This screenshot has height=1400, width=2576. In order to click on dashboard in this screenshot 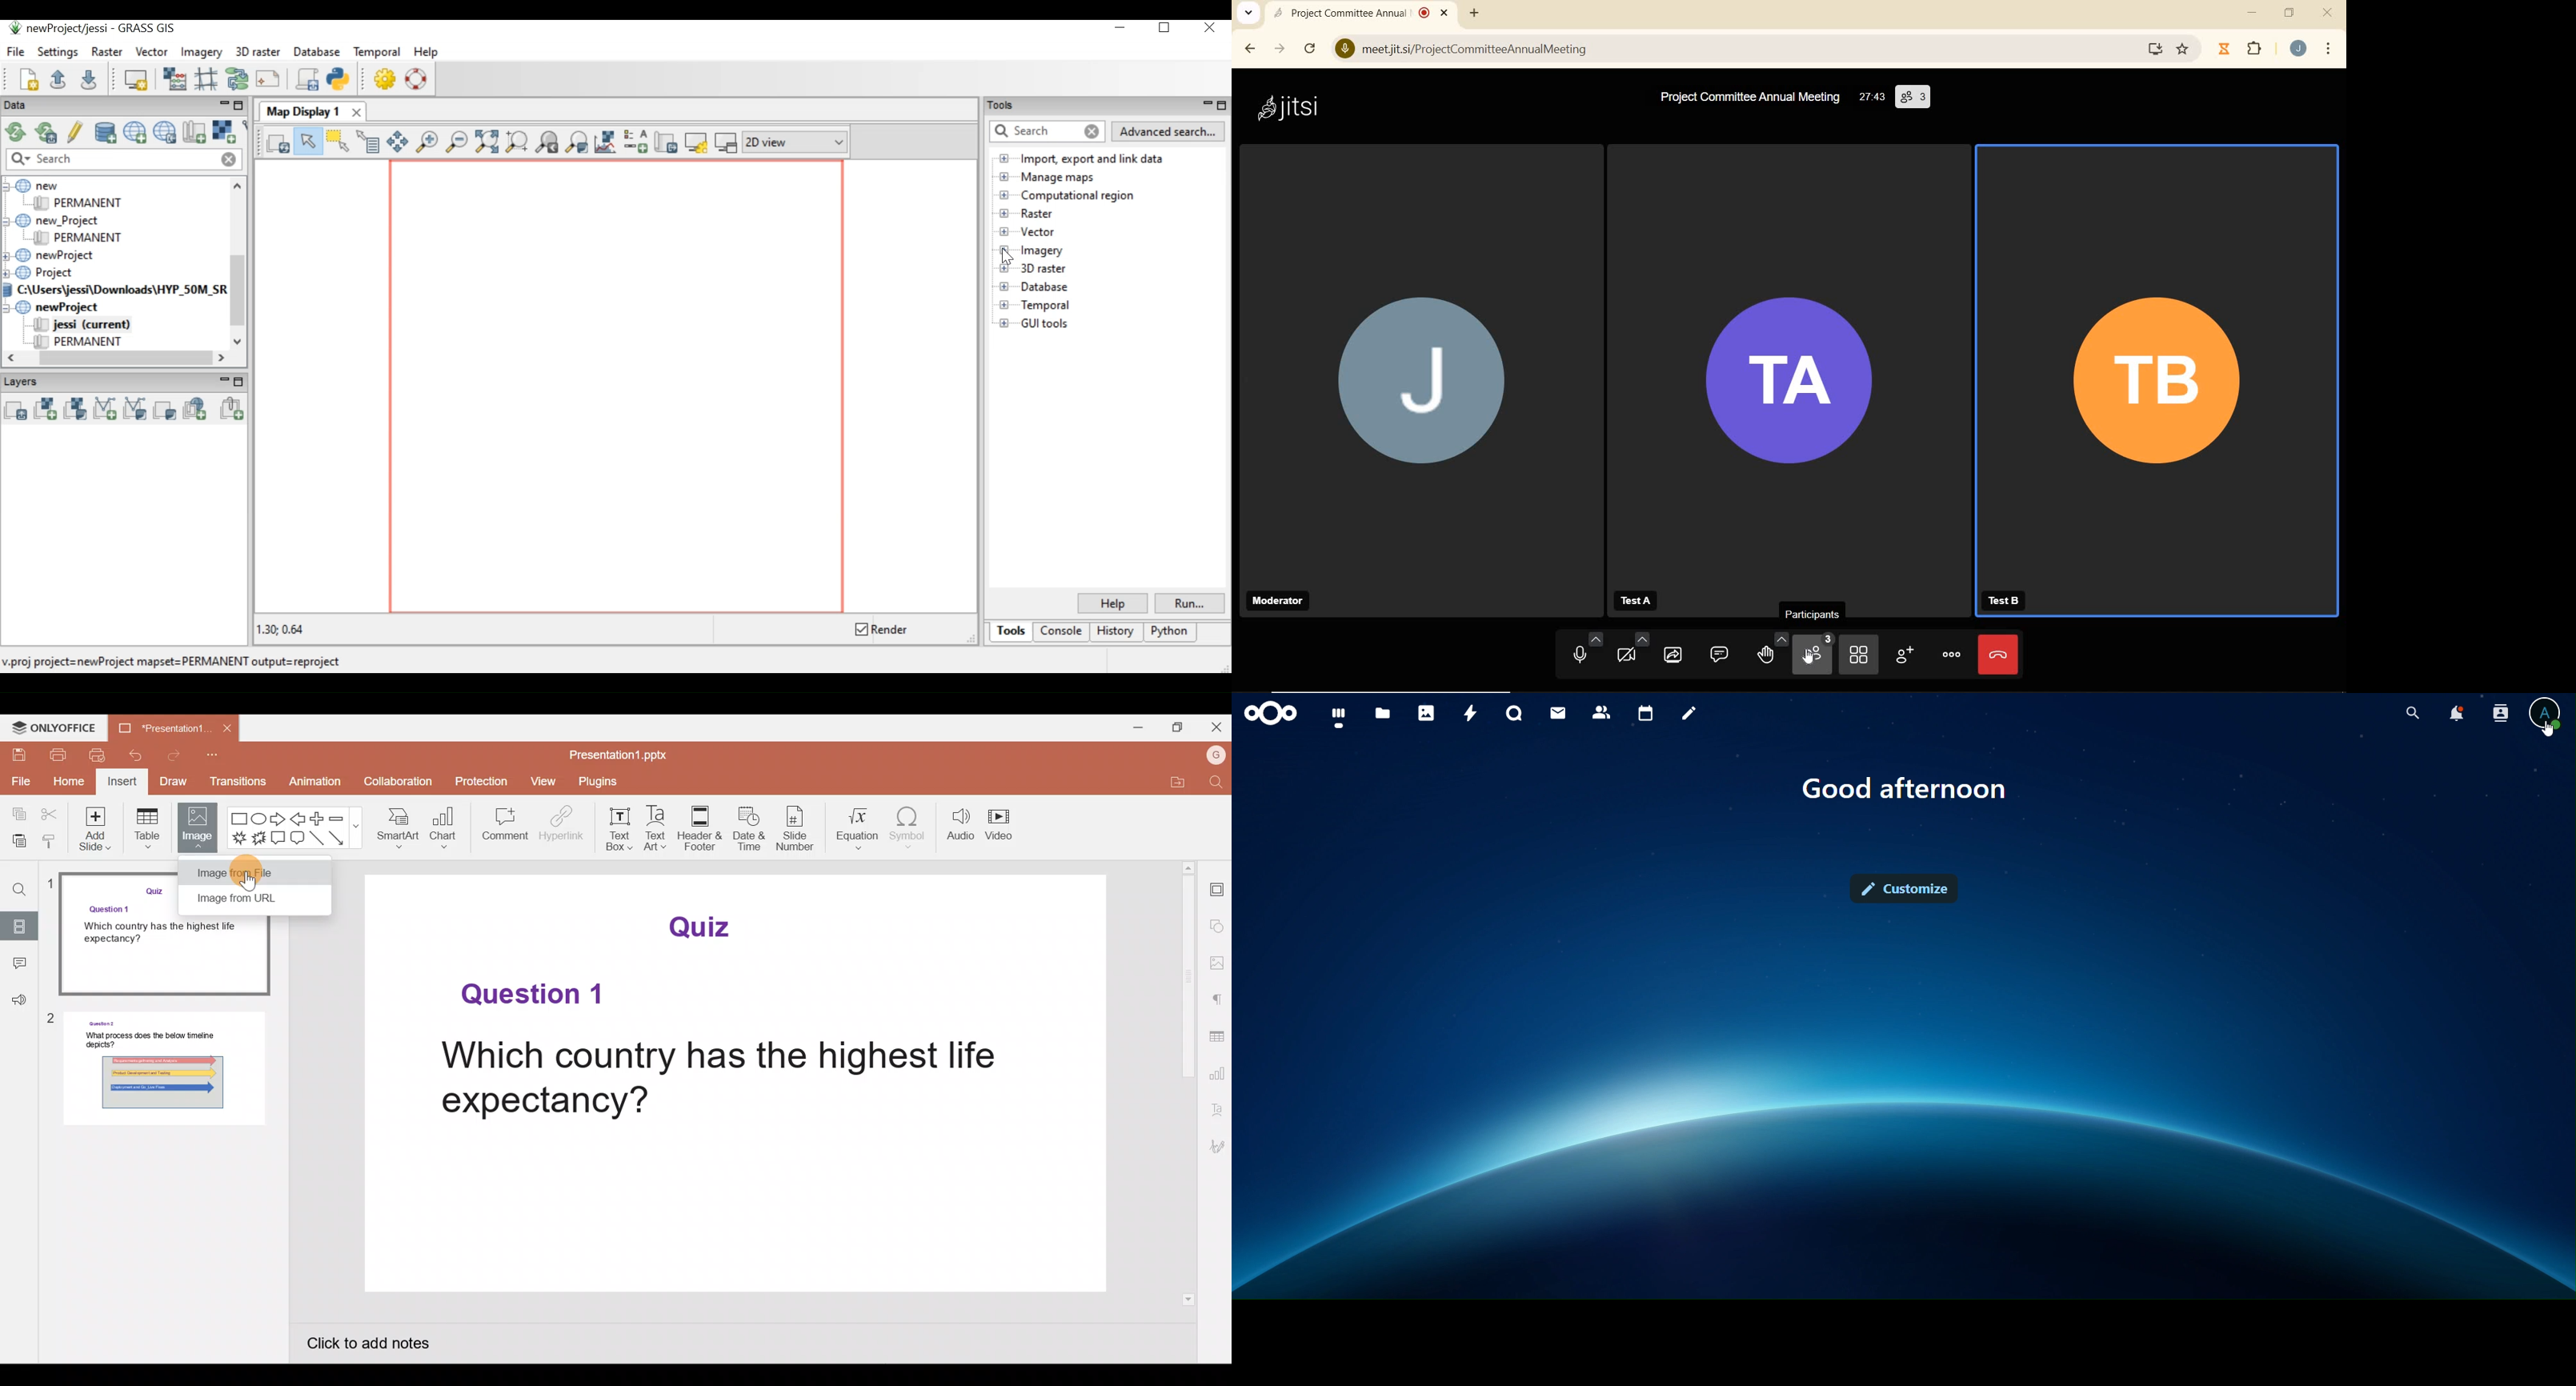, I will do `click(1338, 716)`.